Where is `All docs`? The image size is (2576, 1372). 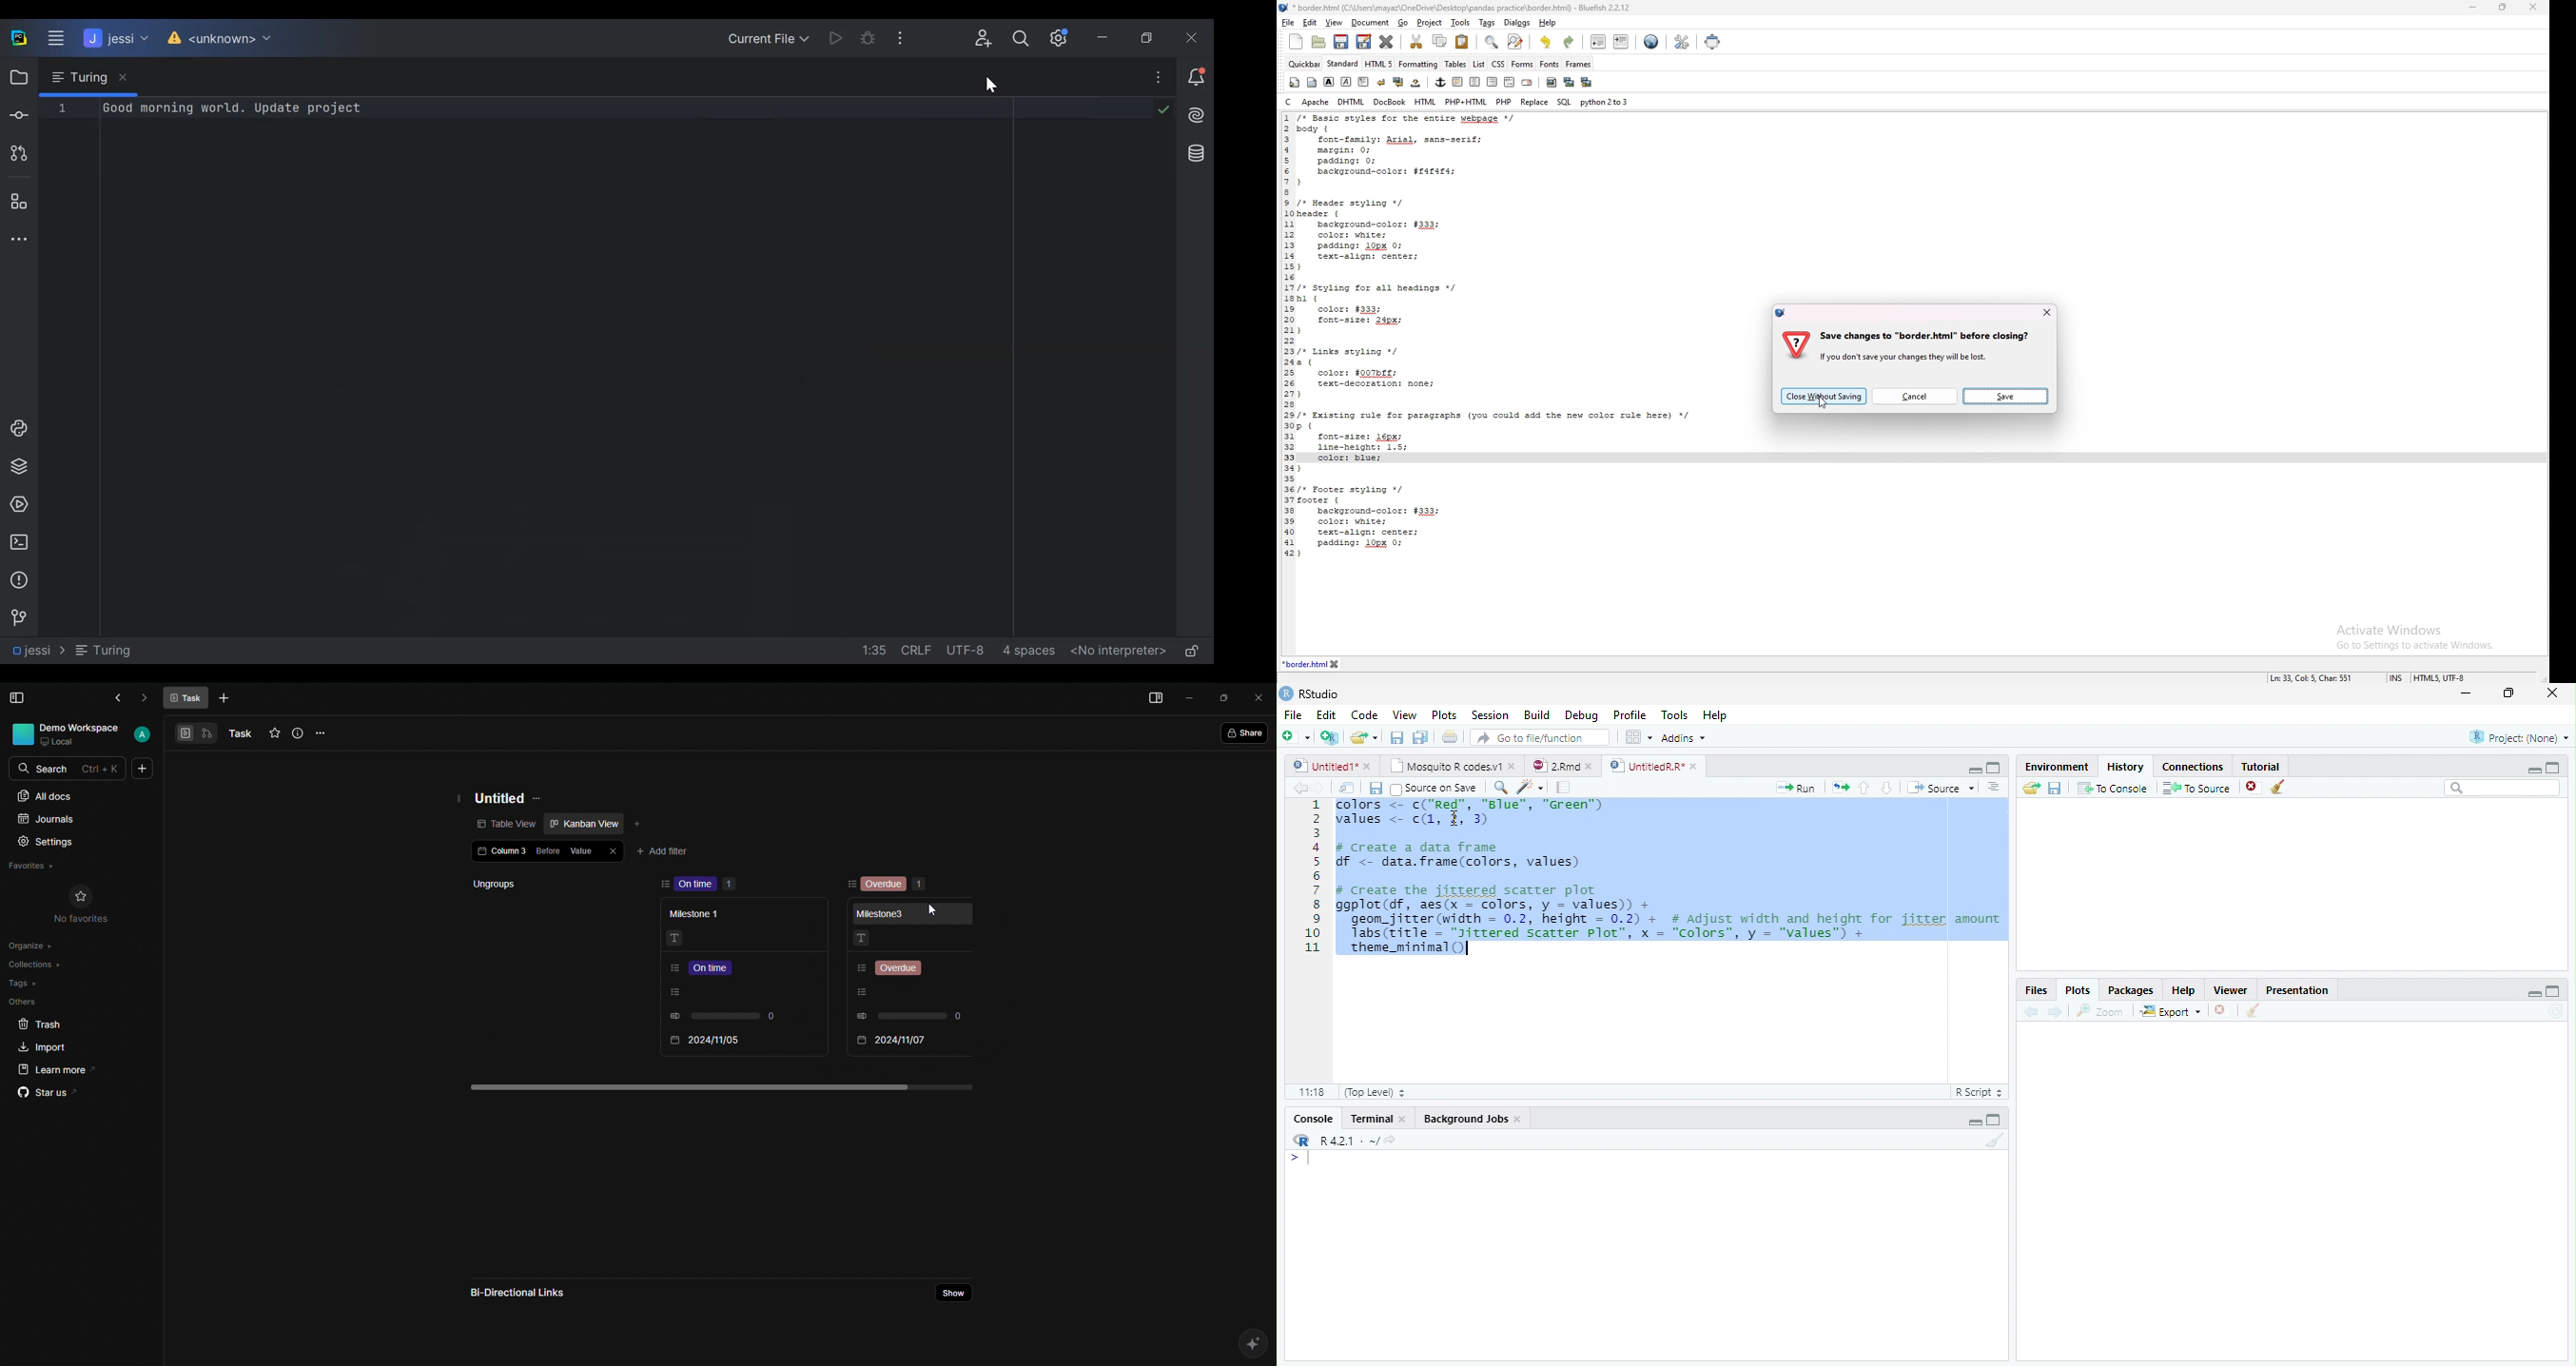
All docs is located at coordinates (45, 797).